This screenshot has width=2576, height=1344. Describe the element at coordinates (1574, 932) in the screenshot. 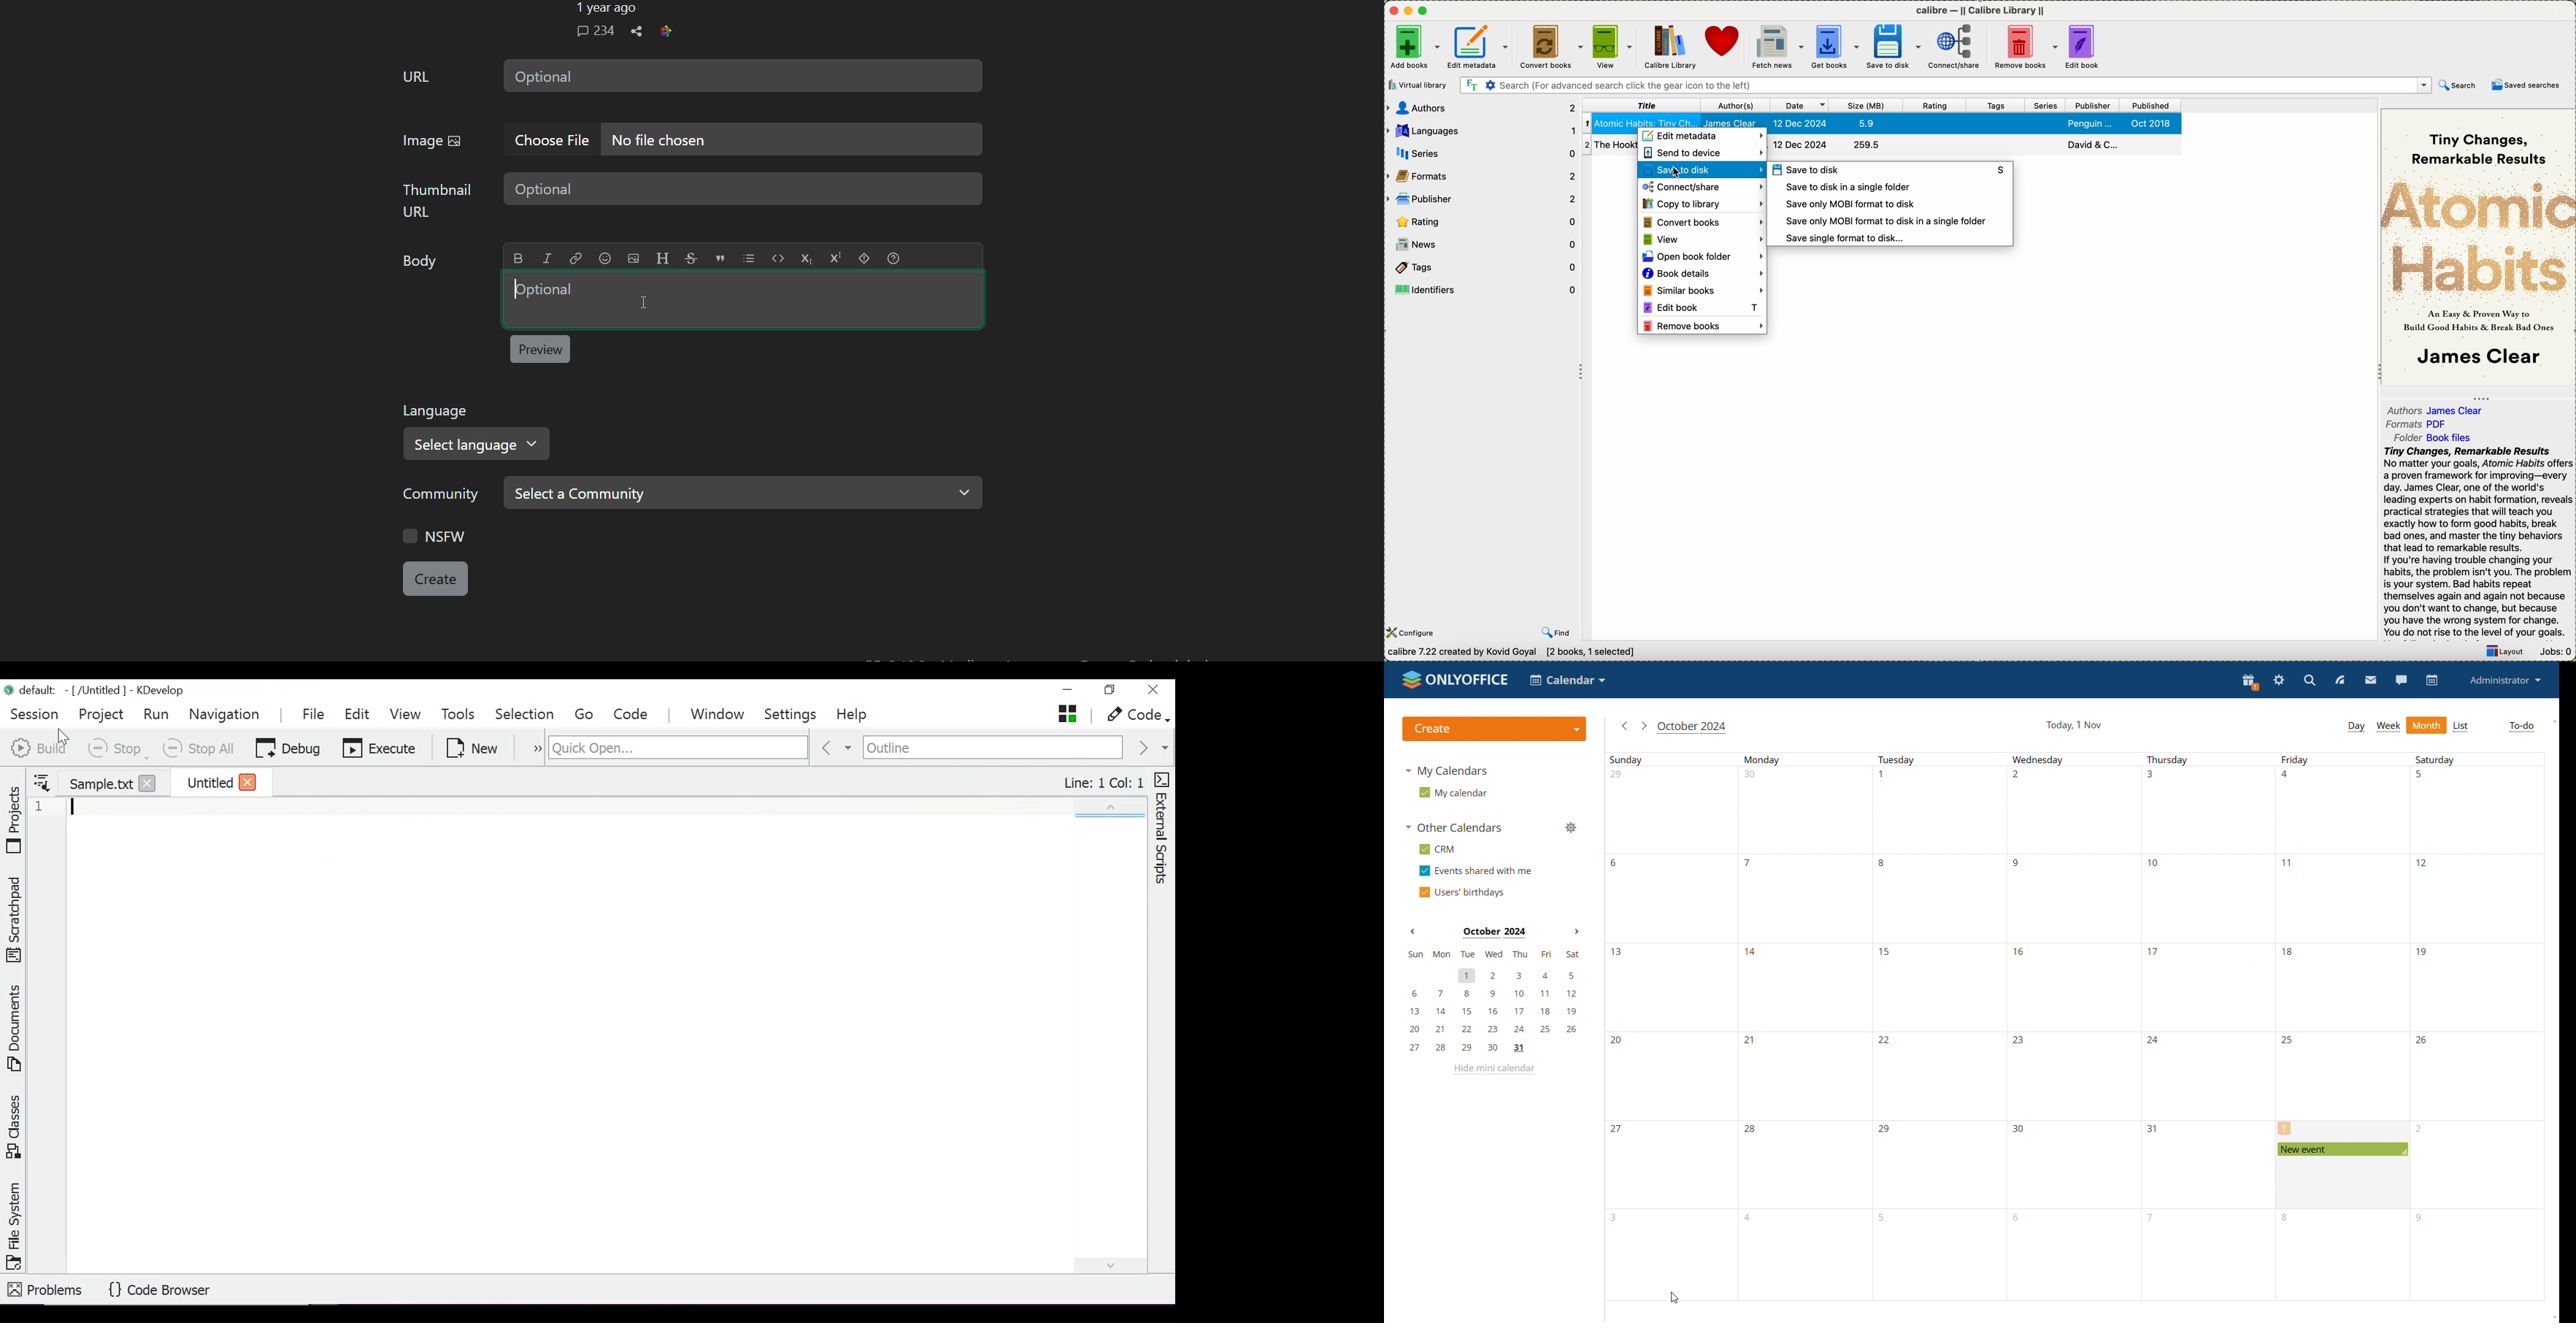

I see `Next month` at that location.